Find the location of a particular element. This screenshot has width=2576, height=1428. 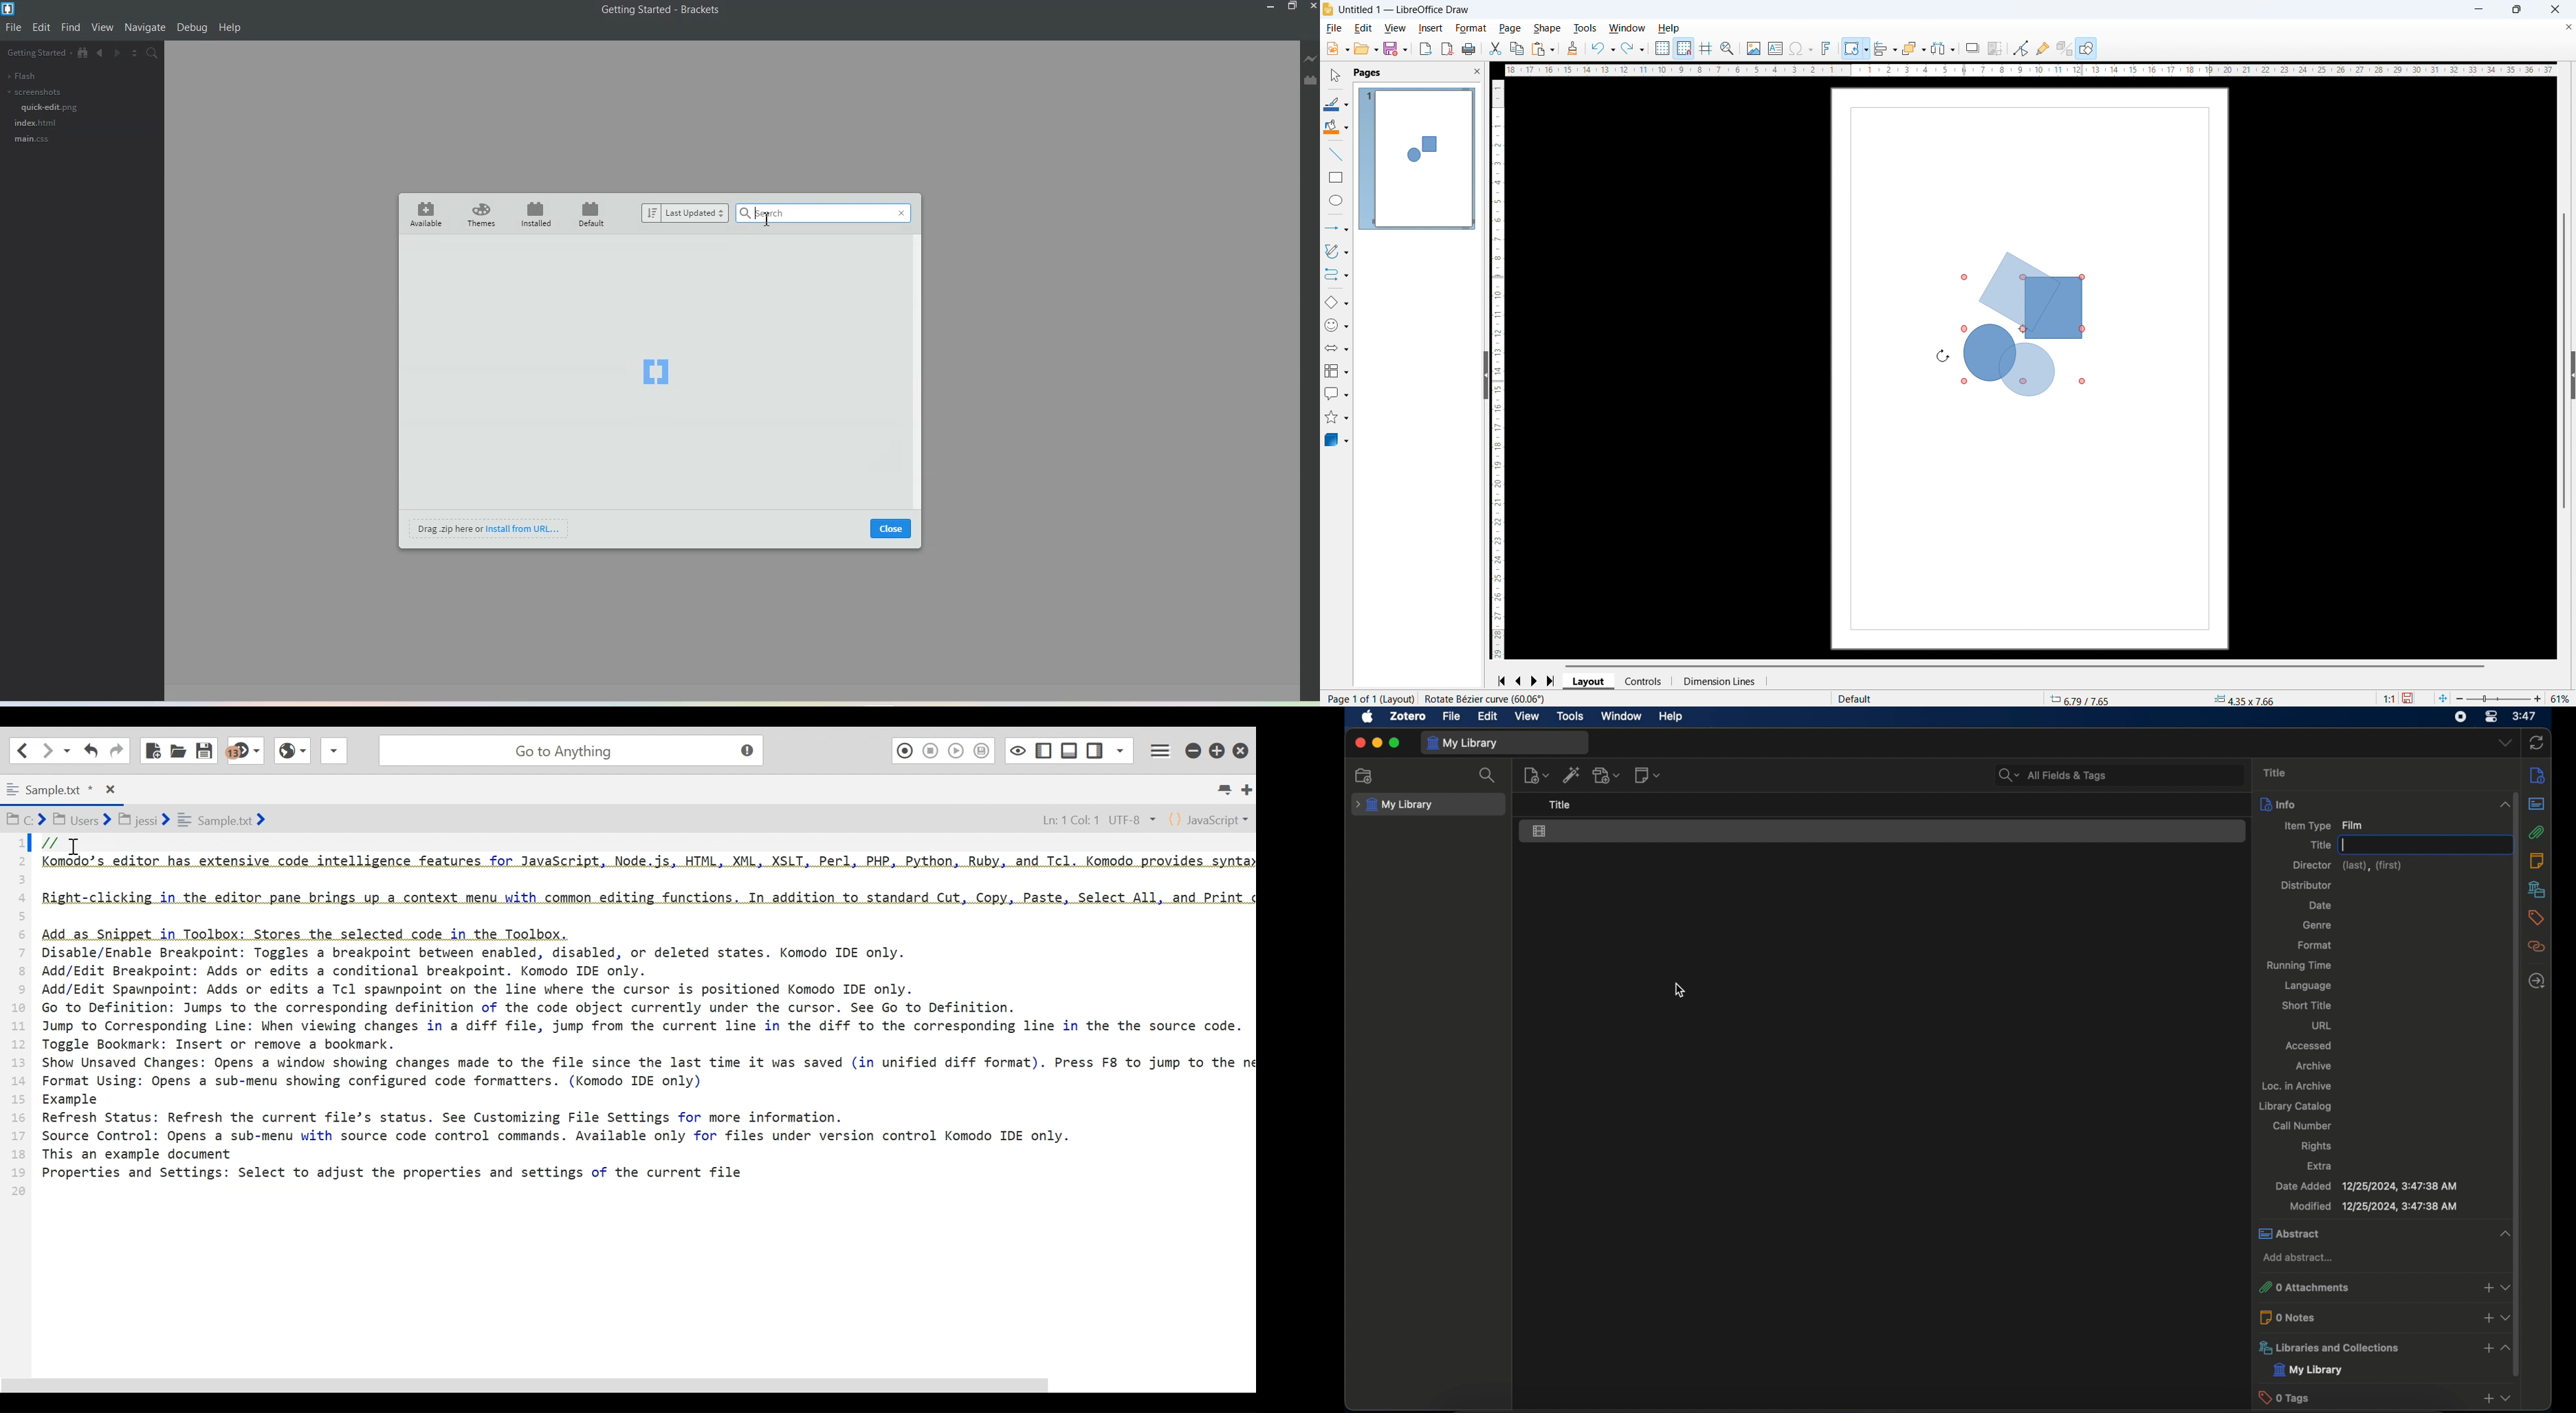

Cursor  is located at coordinates (1943, 356).